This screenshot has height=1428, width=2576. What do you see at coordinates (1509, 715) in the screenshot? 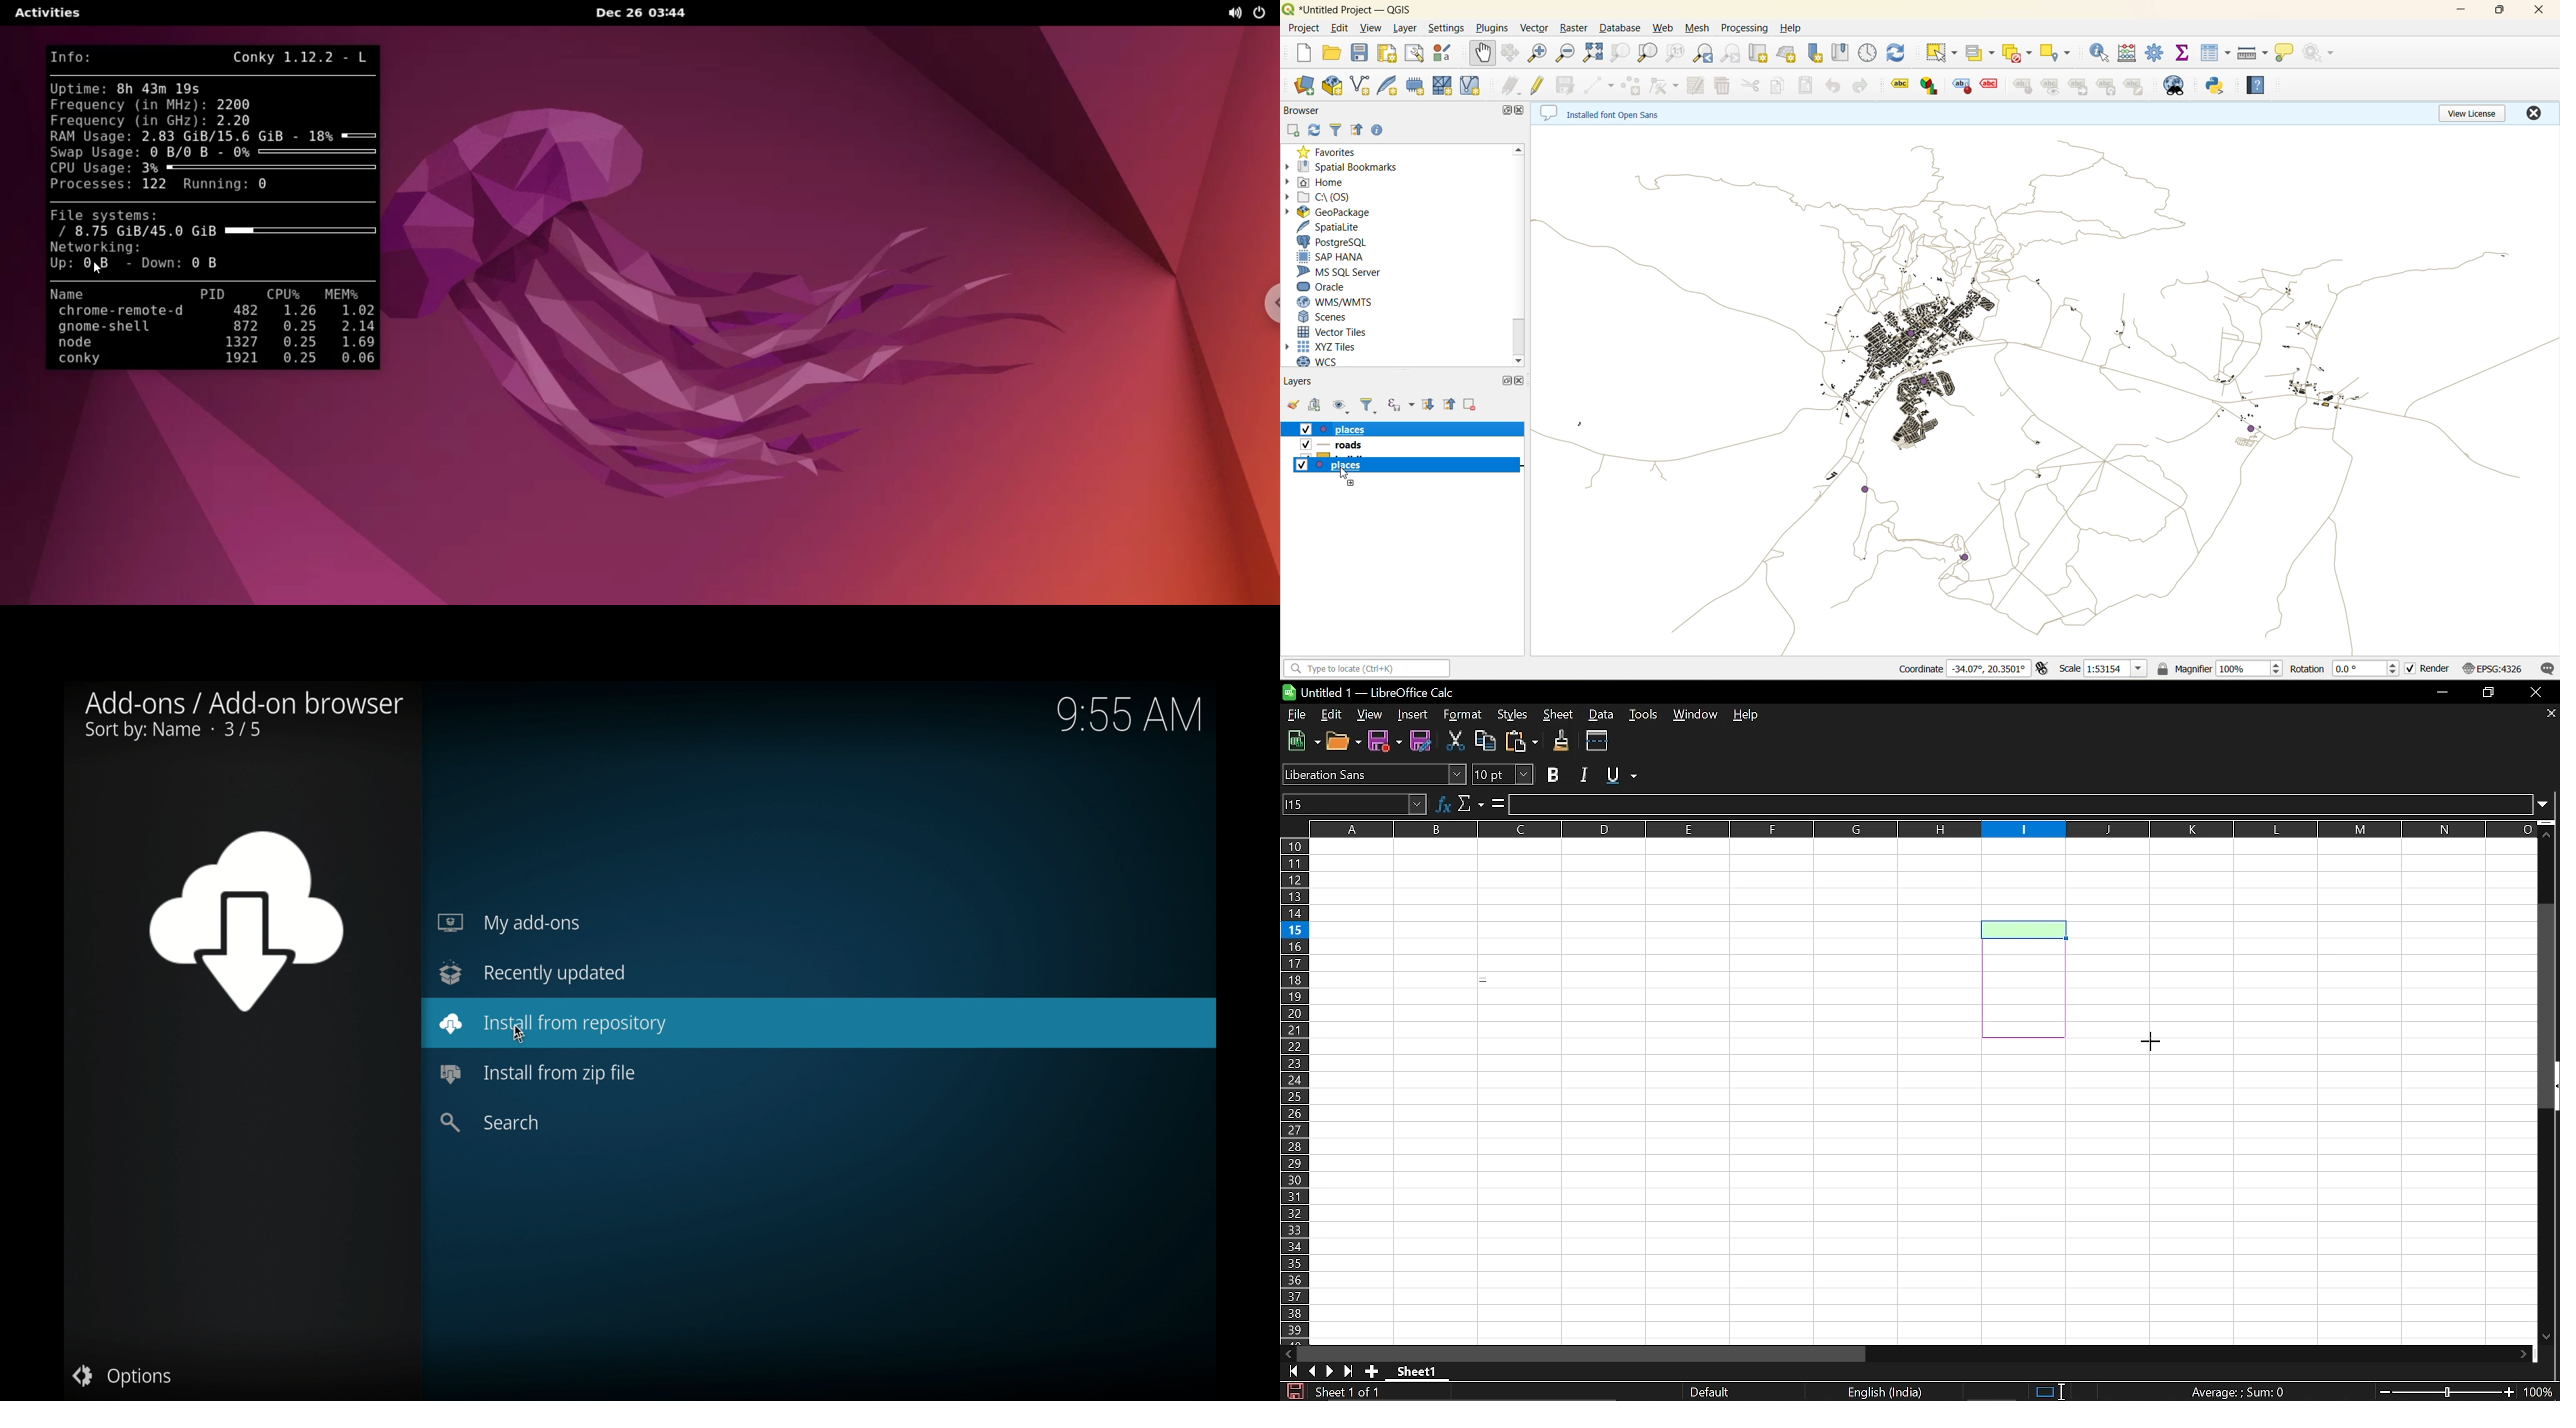
I see `Styles` at bounding box center [1509, 715].